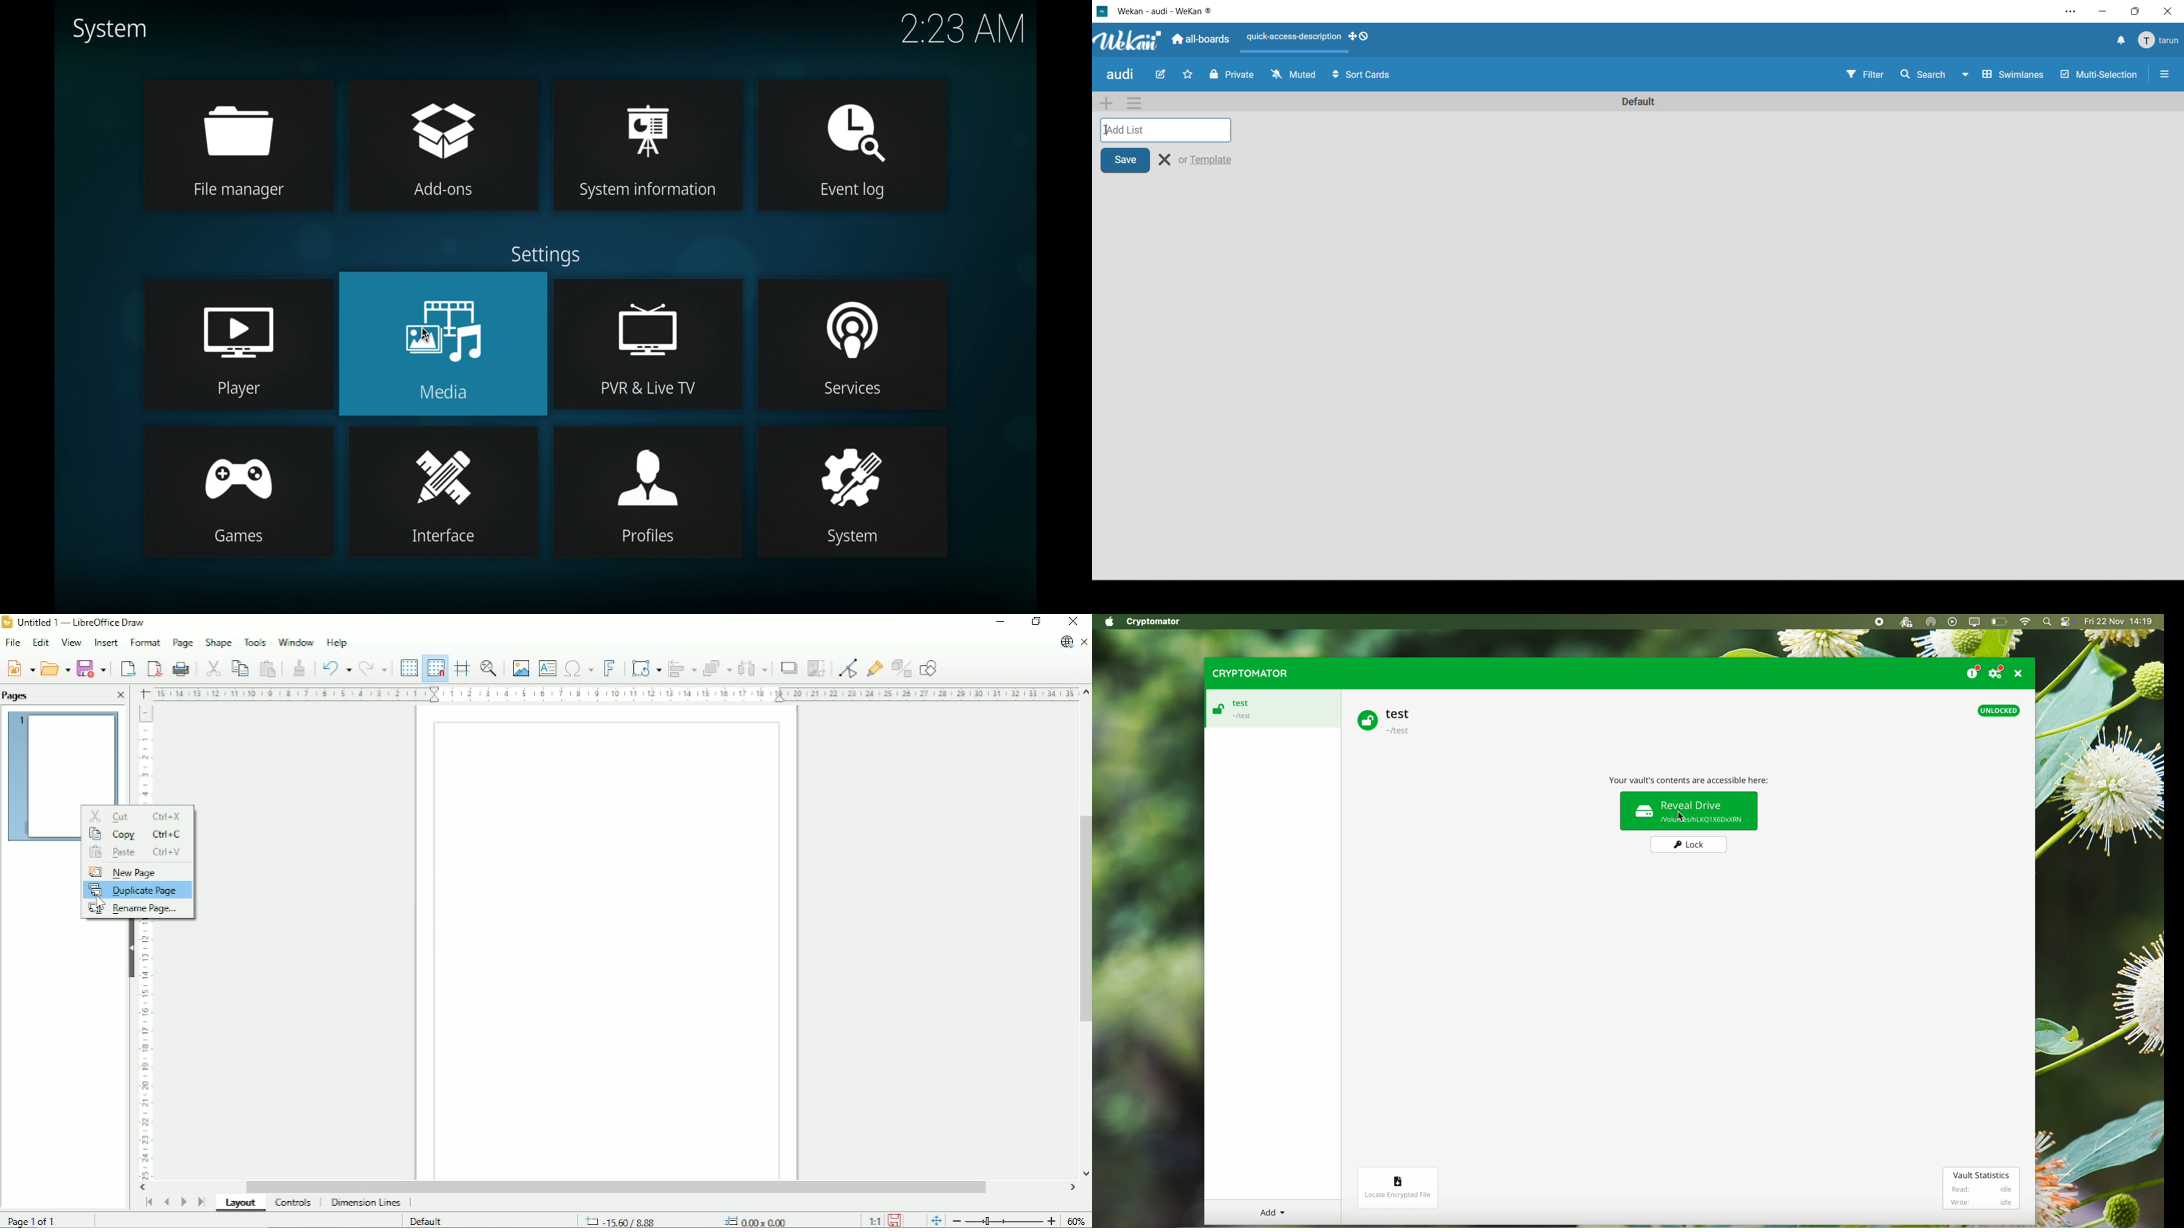 Image resolution: width=2184 pixels, height=1232 pixels. Describe the element at coordinates (202, 1201) in the screenshot. I see `Scroll to last page` at that location.